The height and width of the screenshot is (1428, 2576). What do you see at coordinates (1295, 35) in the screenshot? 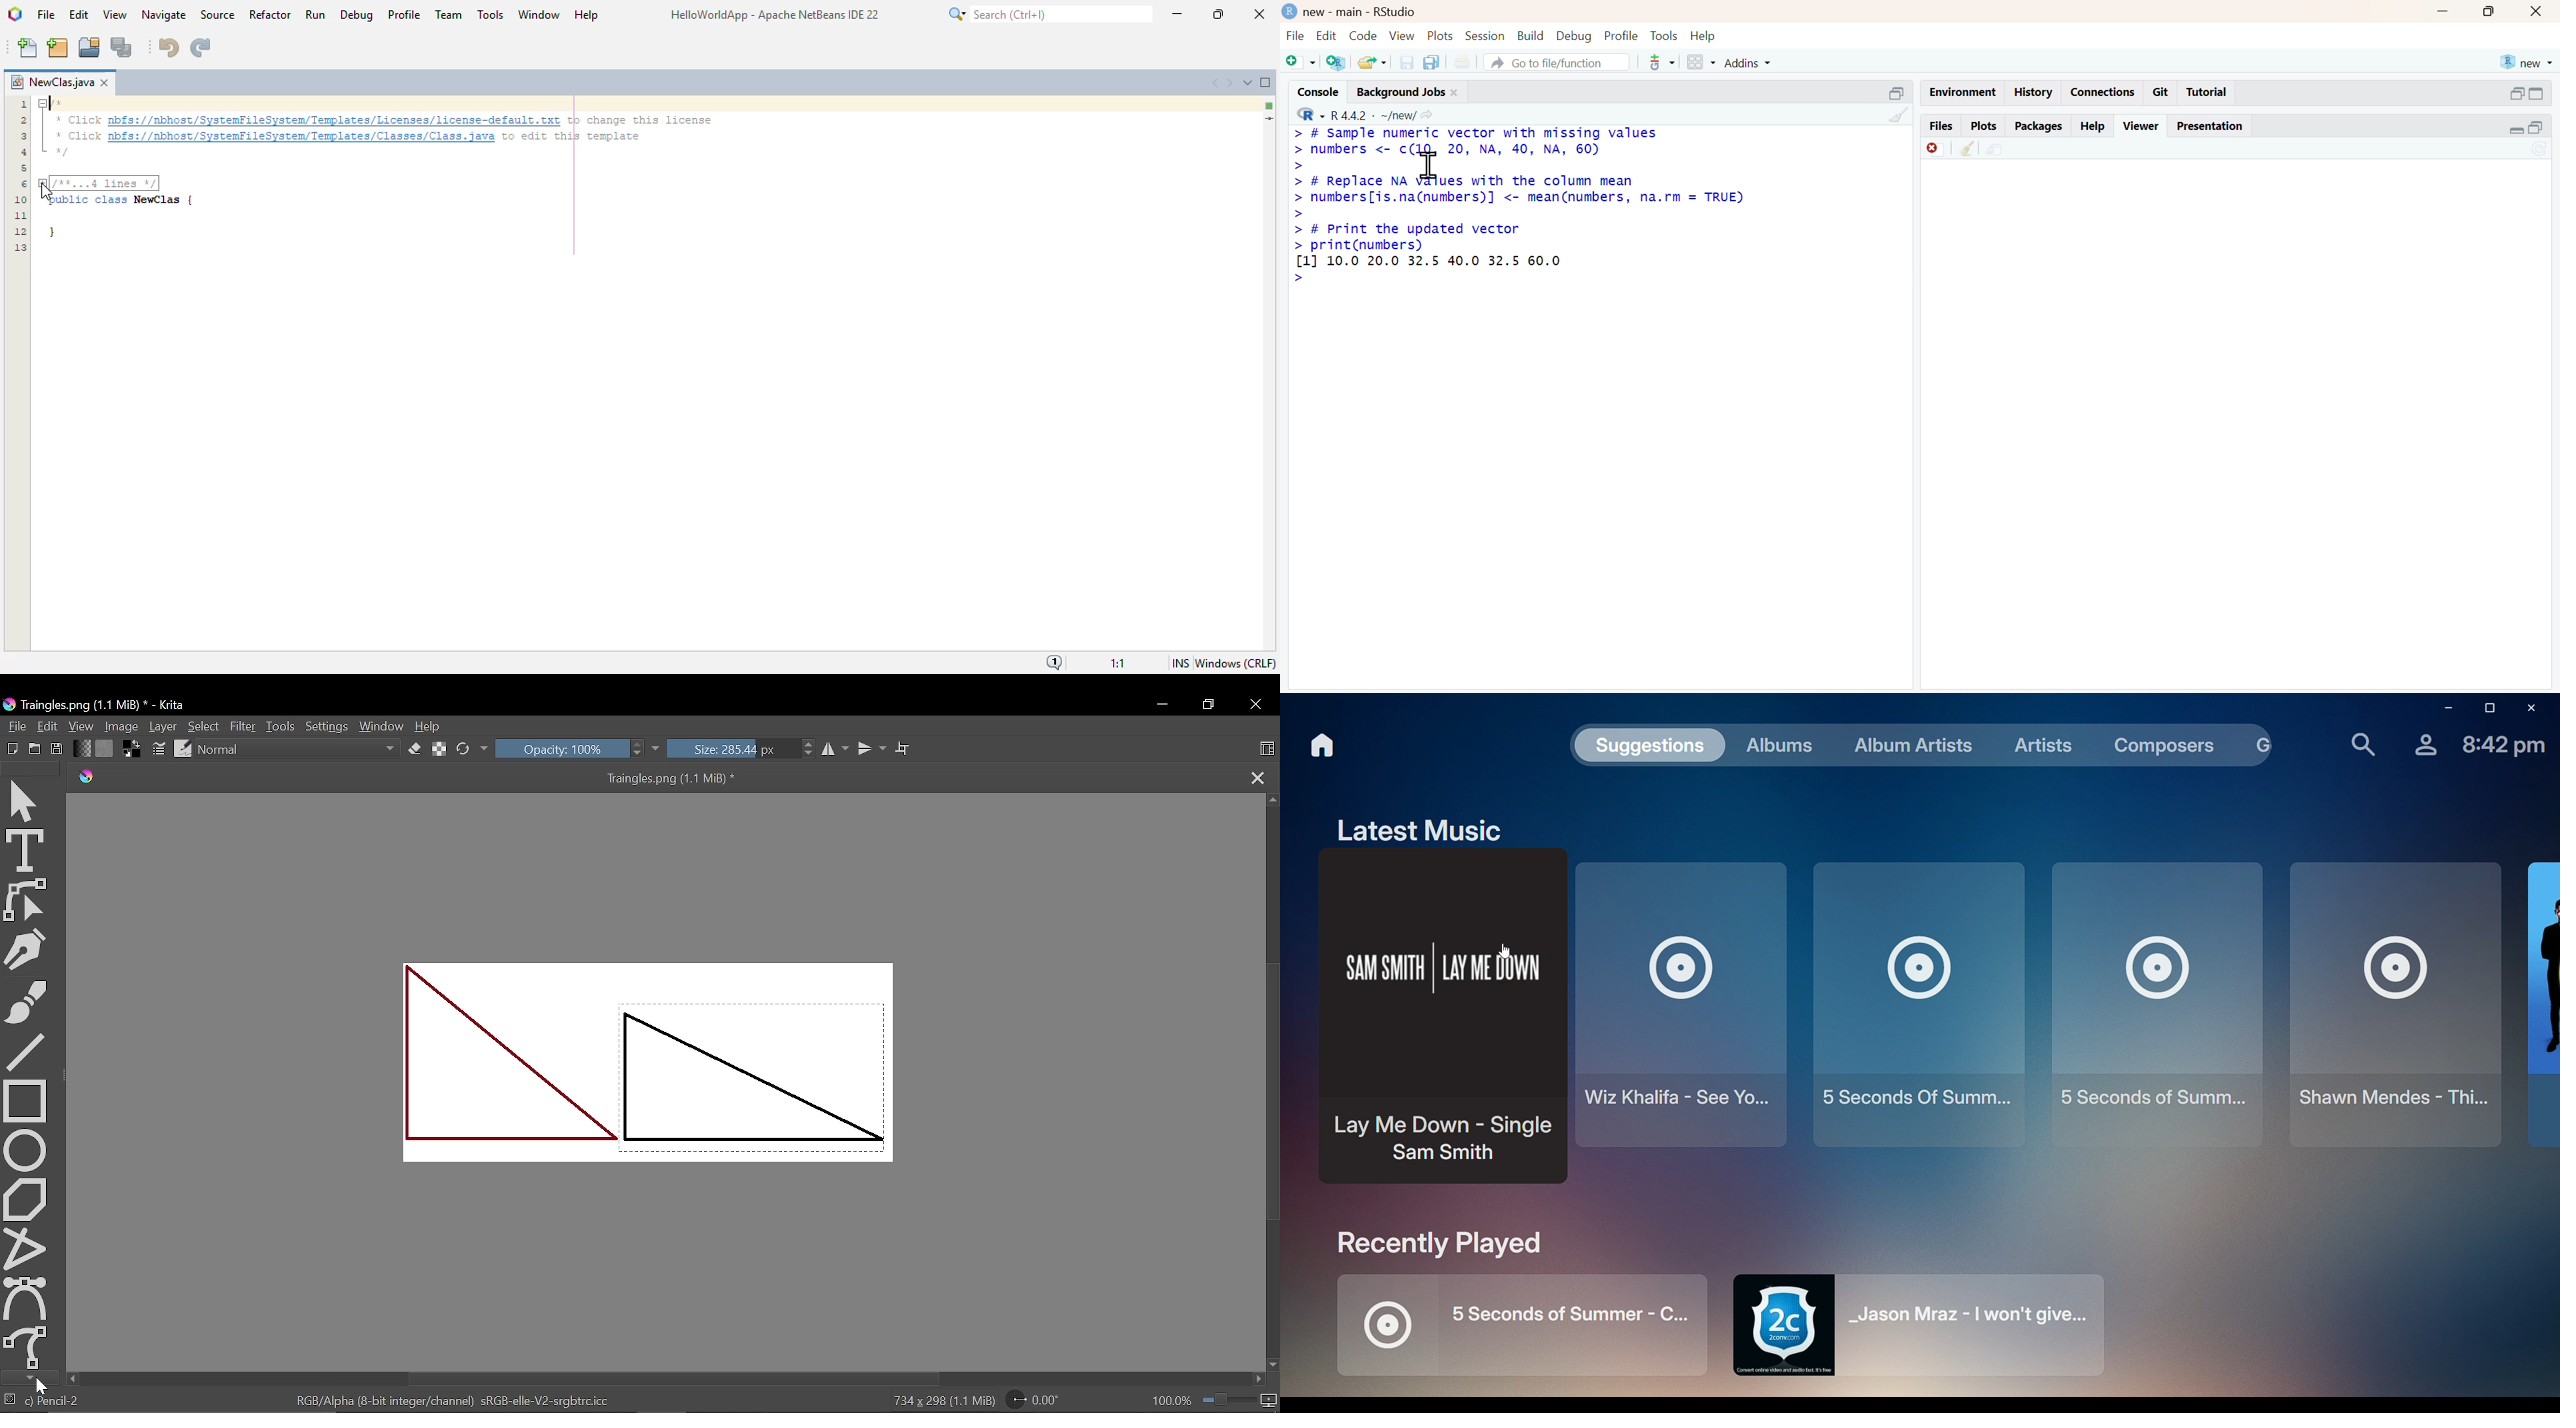
I see `file` at bounding box center [1295, 35].